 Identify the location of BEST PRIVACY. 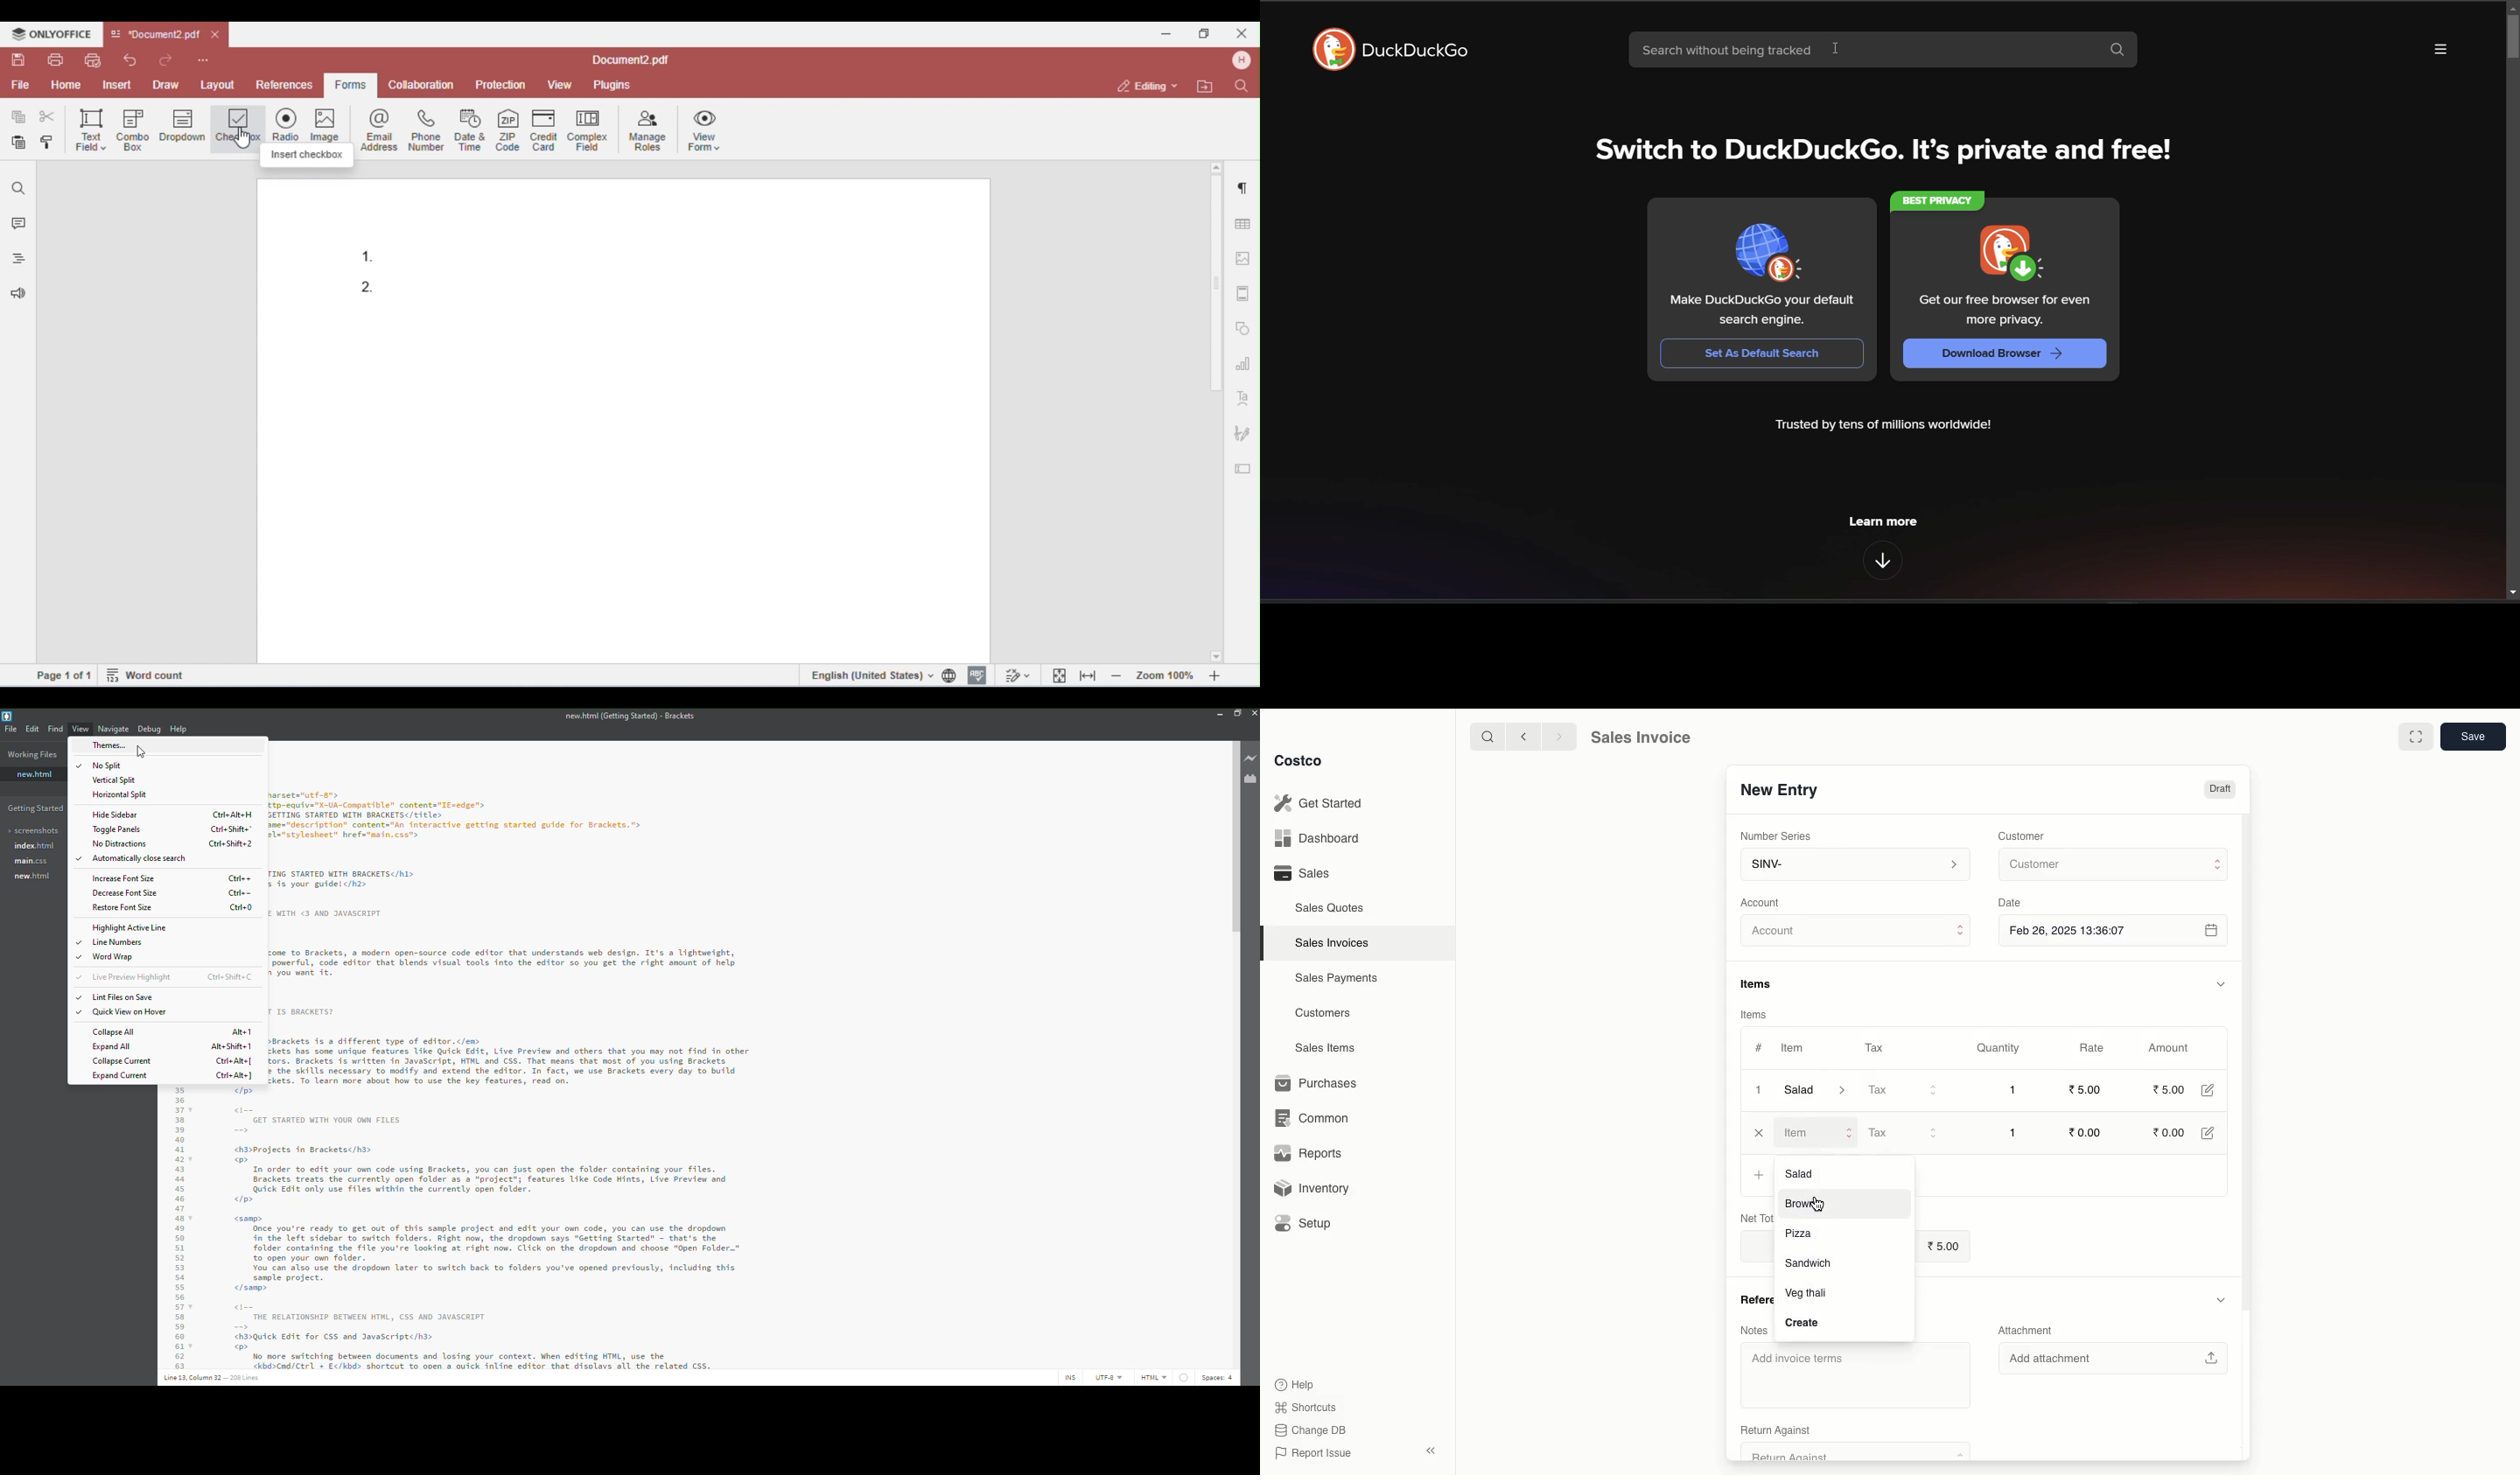
(1937, 201).